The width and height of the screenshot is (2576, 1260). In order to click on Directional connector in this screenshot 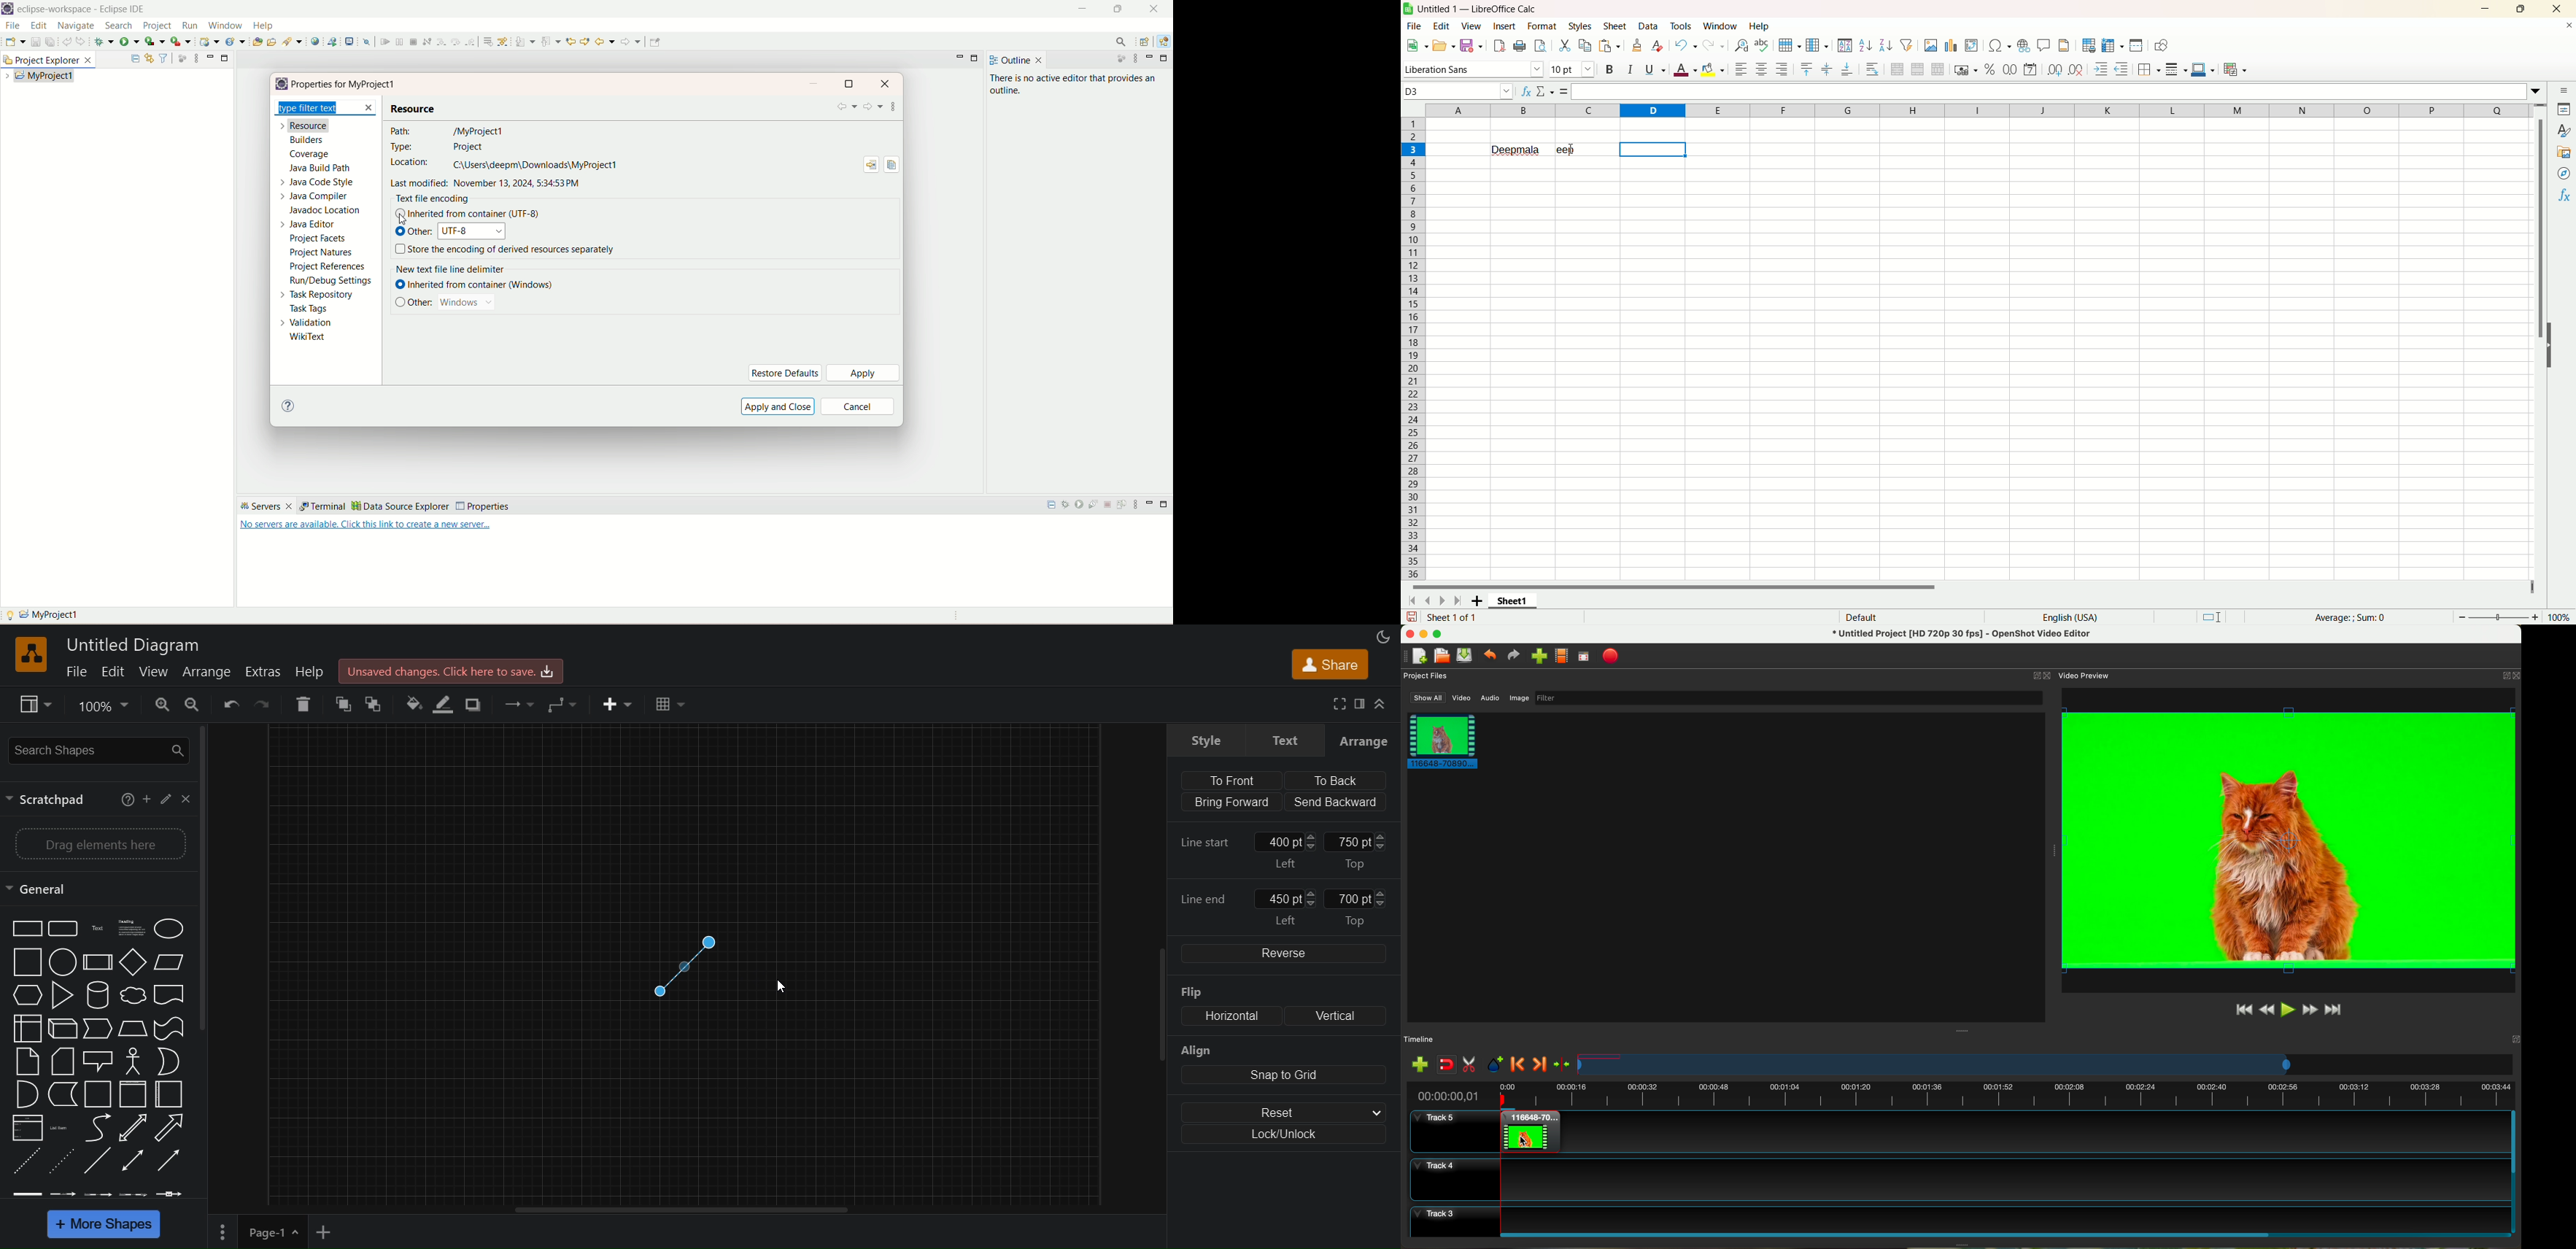, I will do `click(171, 1162)`.